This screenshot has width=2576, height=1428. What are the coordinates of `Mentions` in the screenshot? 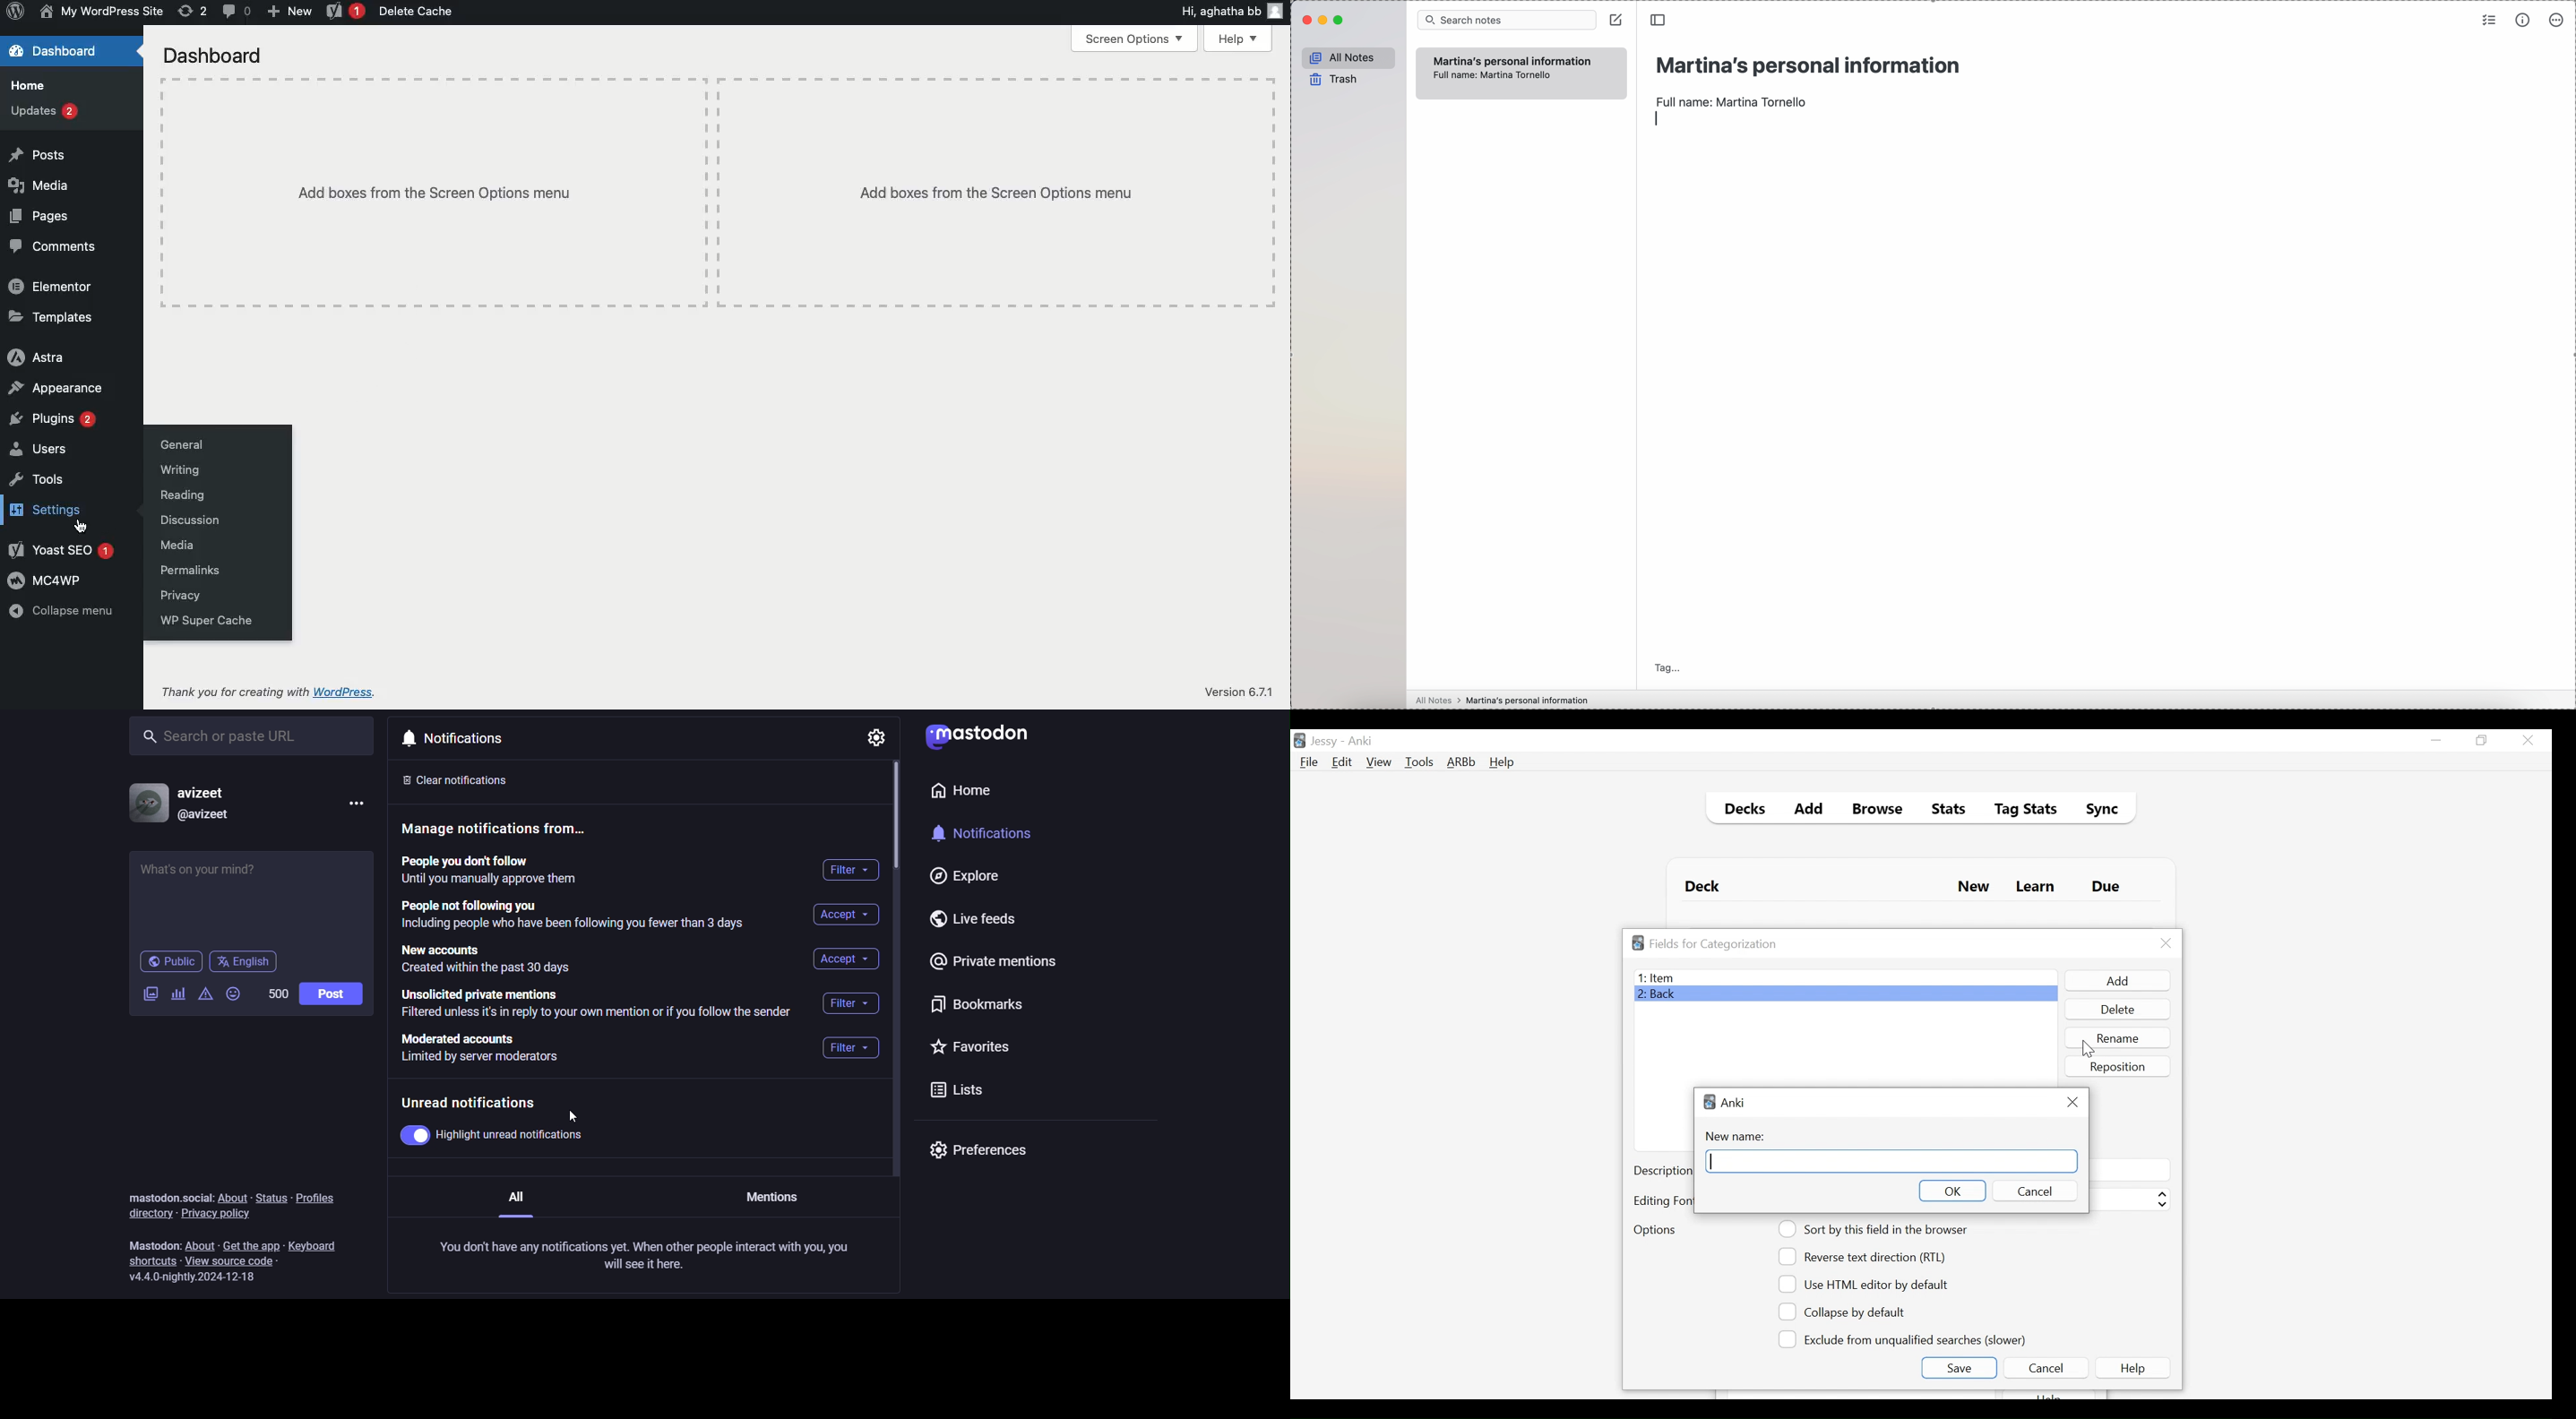 It's located at (772, 1198).